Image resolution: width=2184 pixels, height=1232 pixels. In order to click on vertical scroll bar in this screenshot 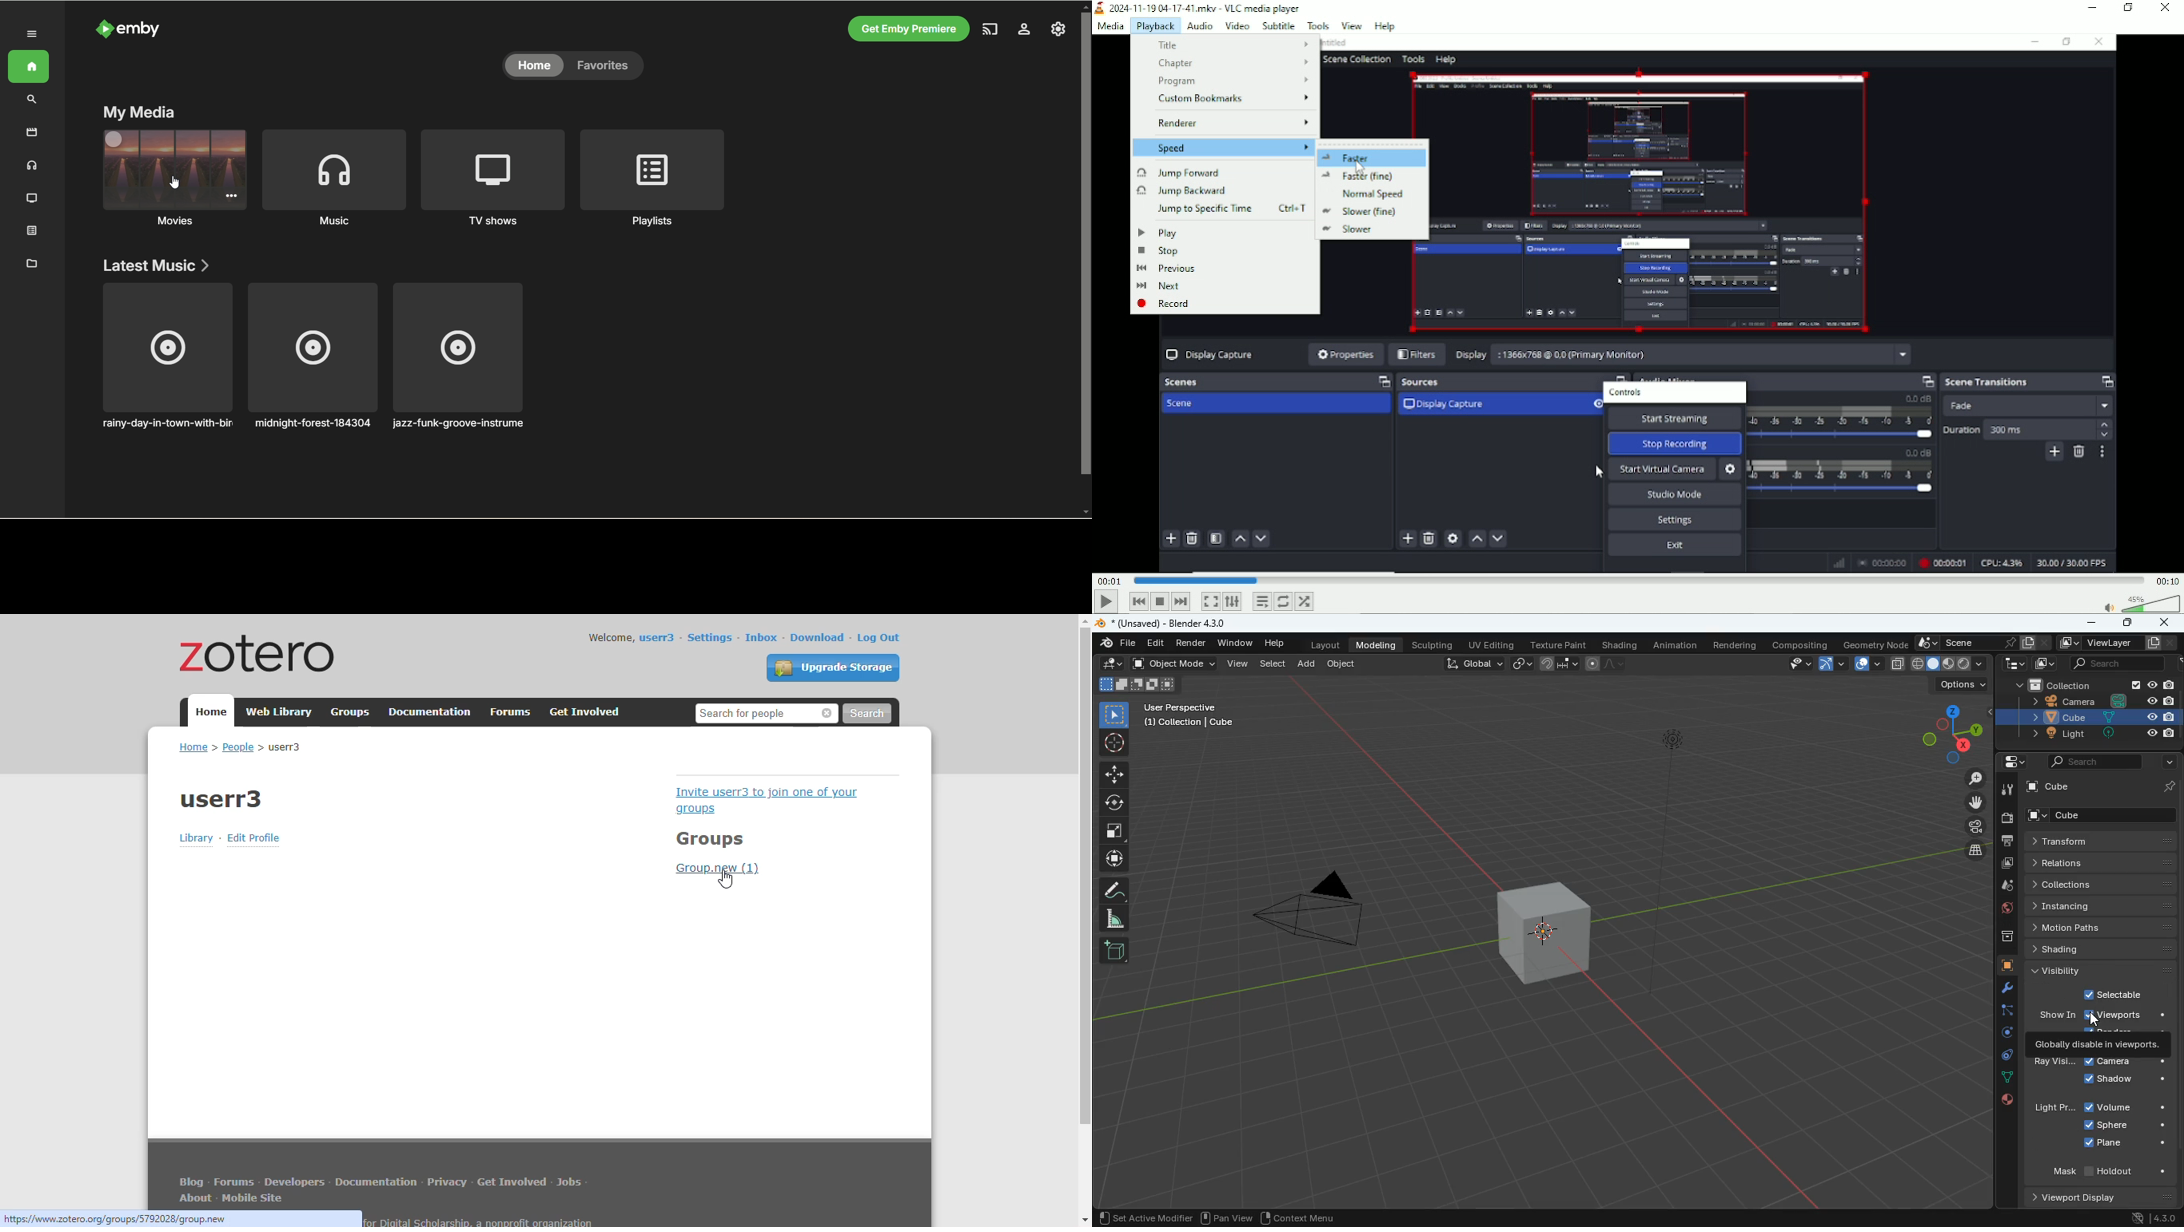, I will do `click(1084, 876)`.